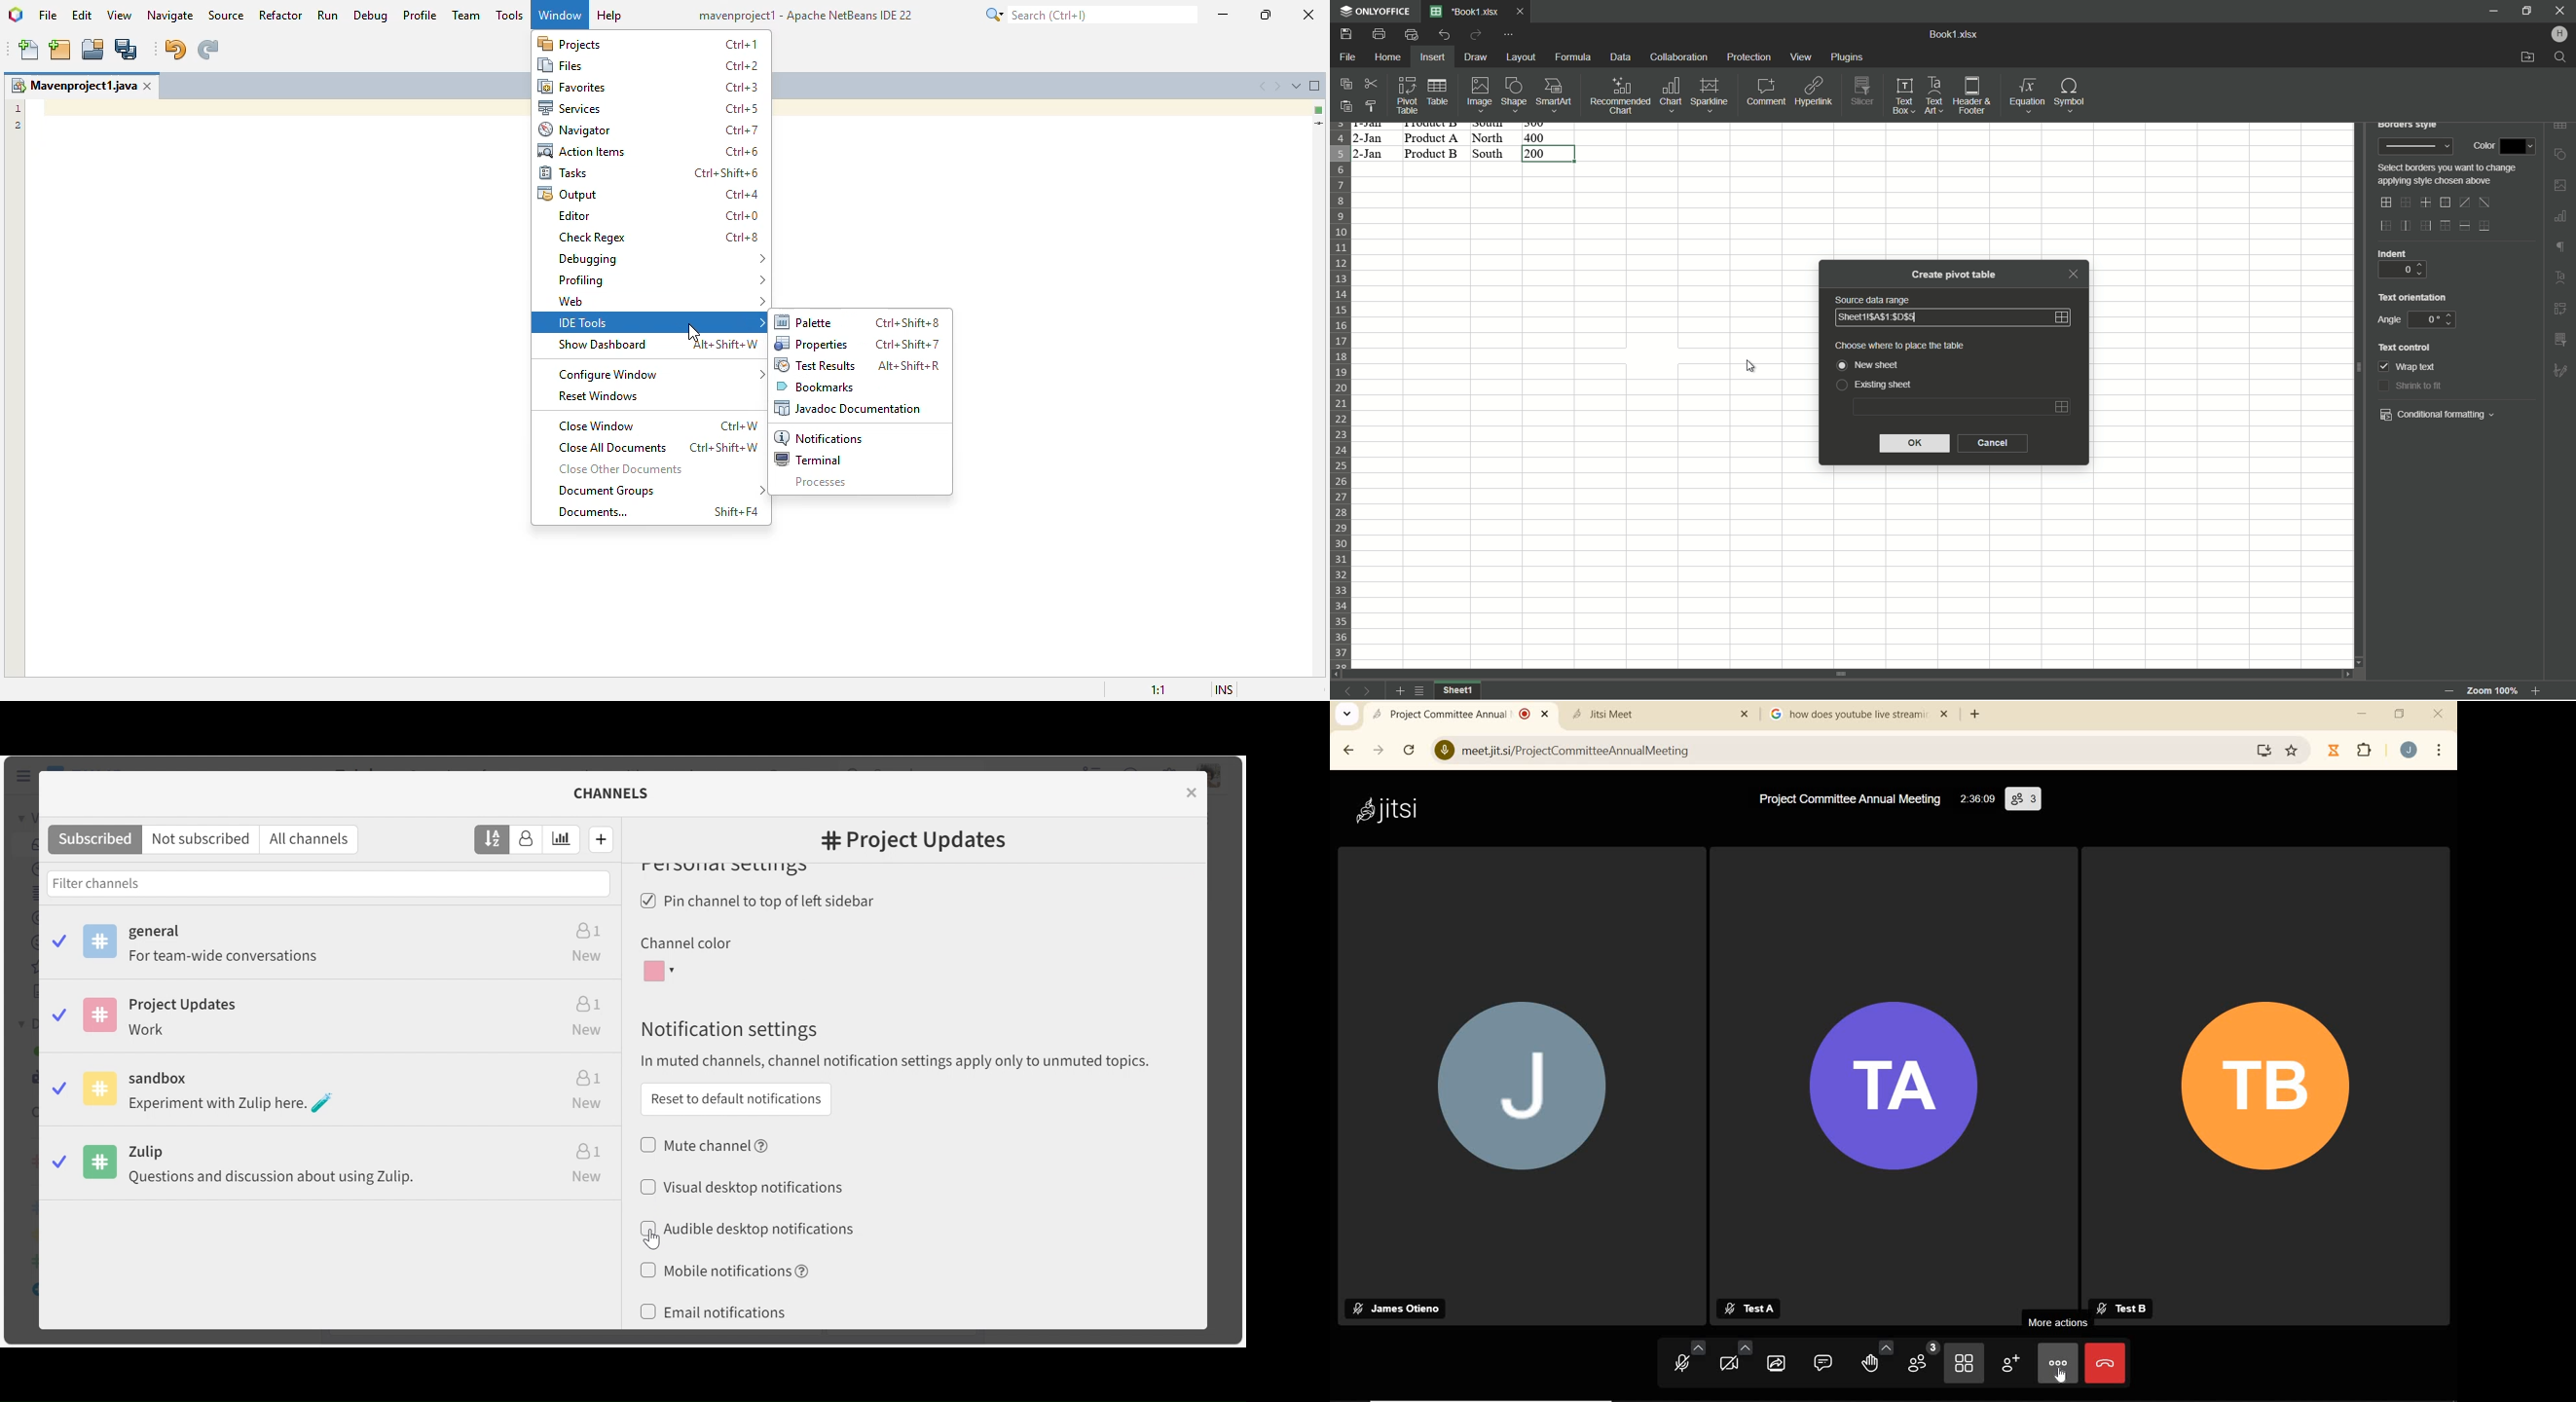 Image resolution: width=2576 pixels, height=1428 pixels. I want to click on 02:36:09, so click(1976, 799).